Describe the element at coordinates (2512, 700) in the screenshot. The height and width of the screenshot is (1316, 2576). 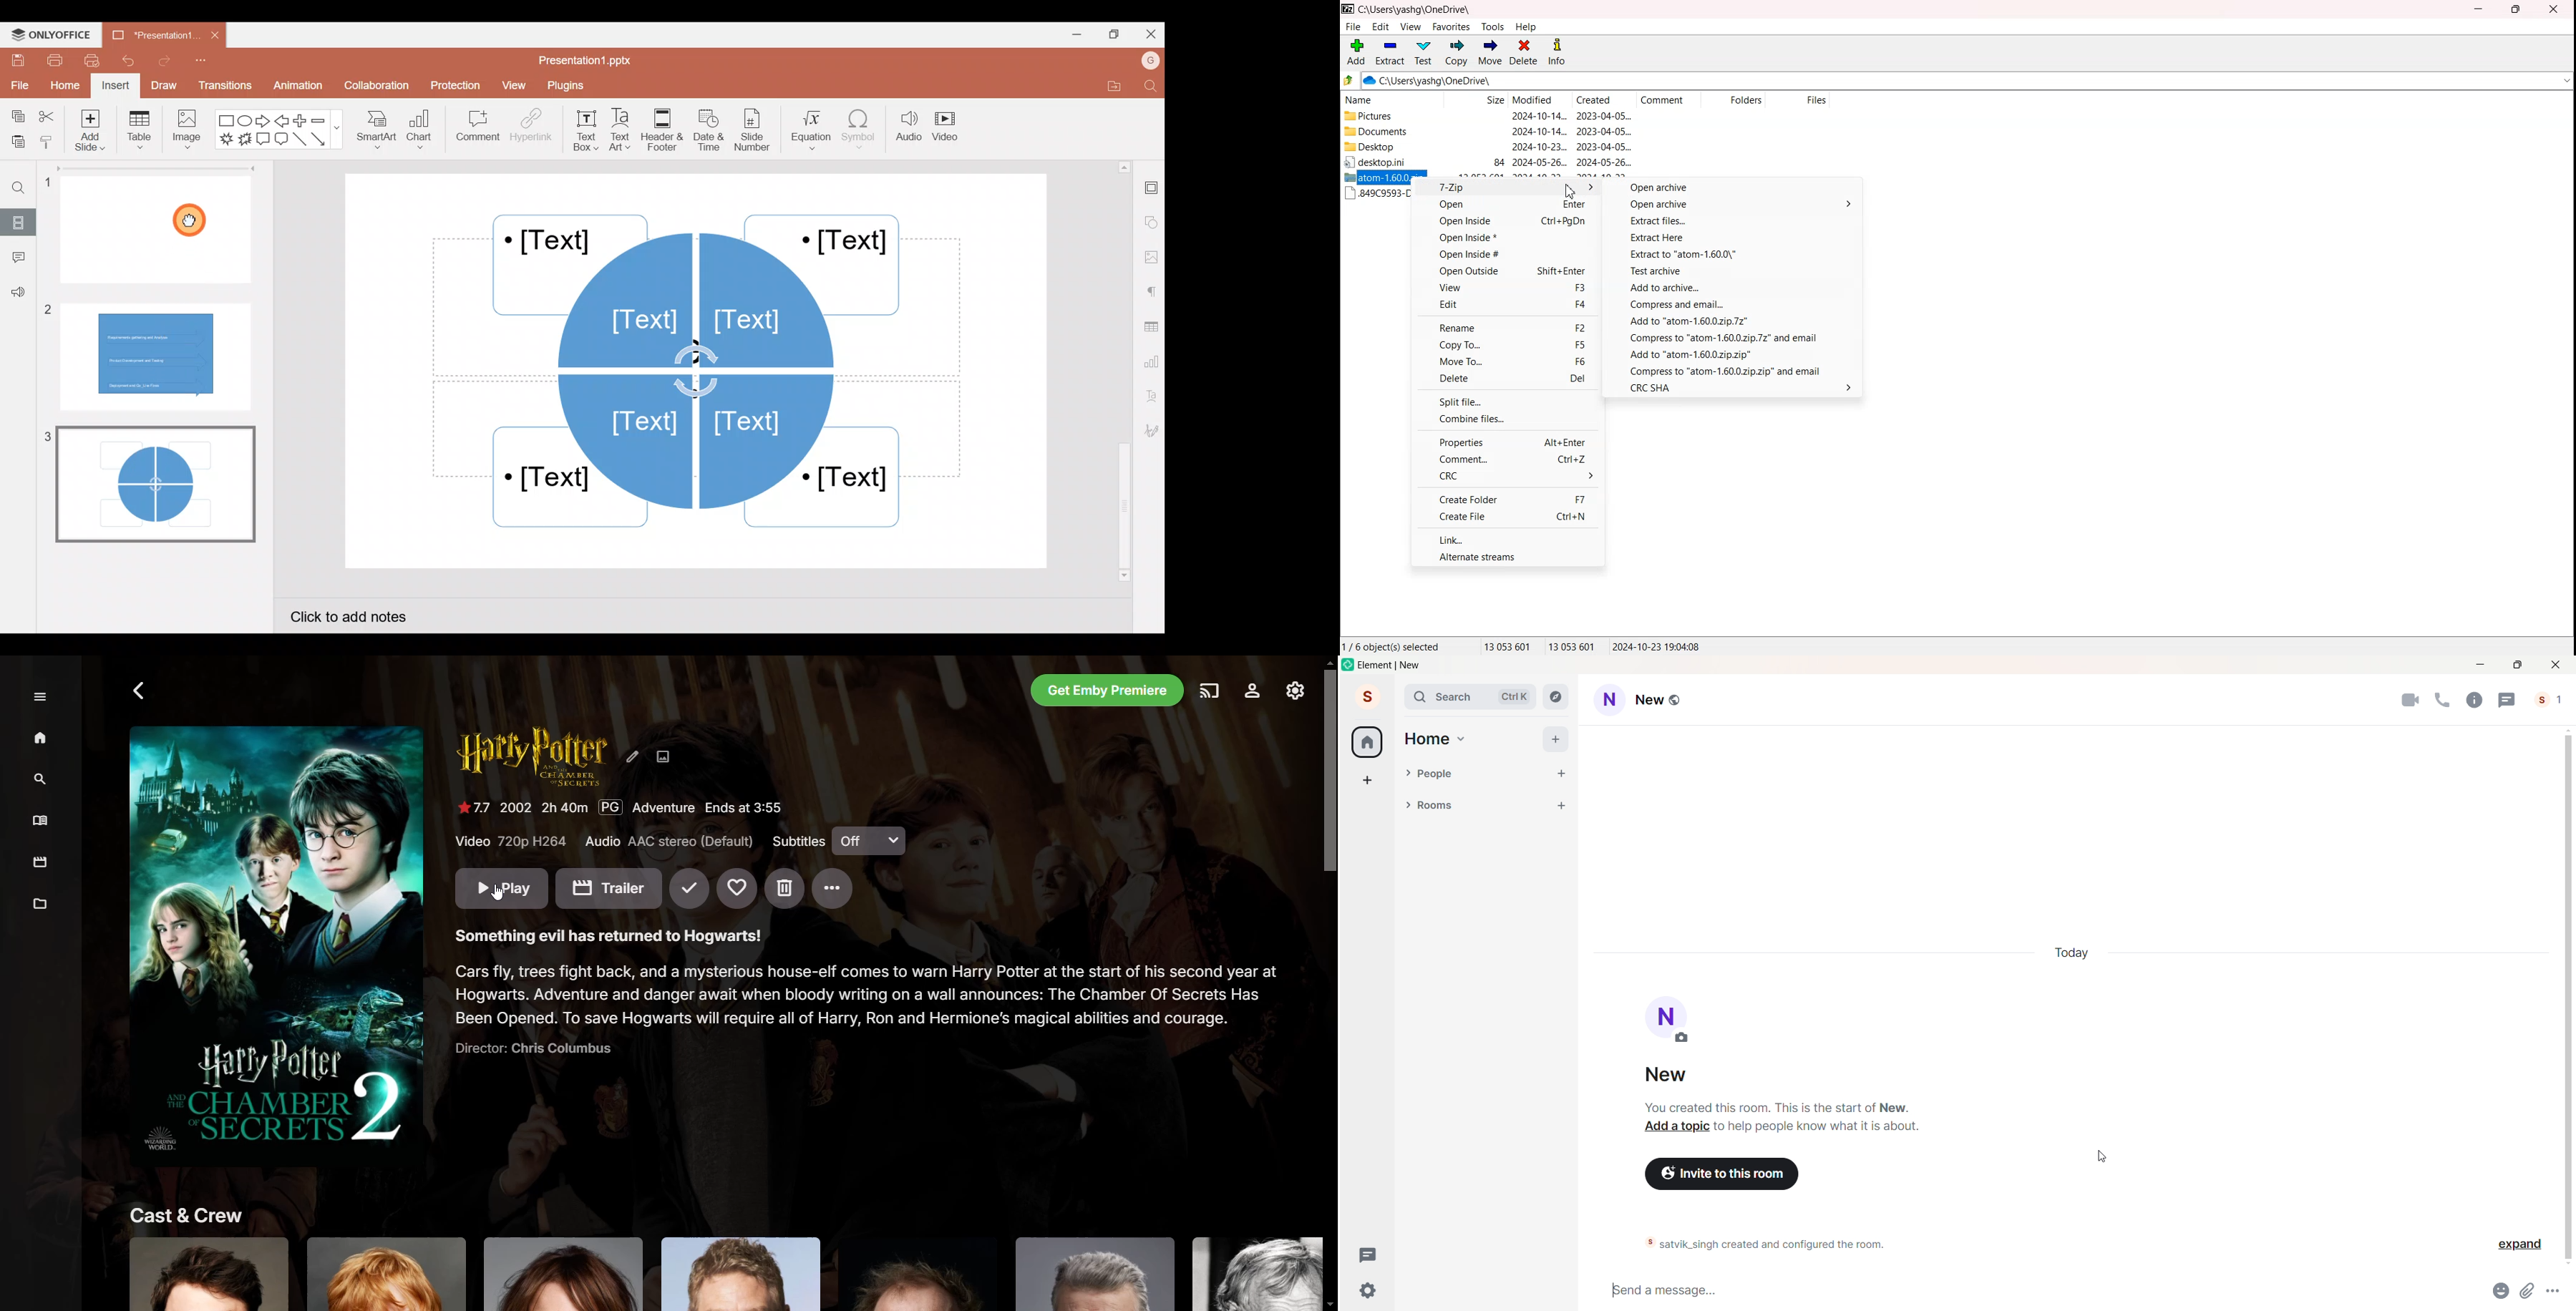
I see `Threads` at that location.